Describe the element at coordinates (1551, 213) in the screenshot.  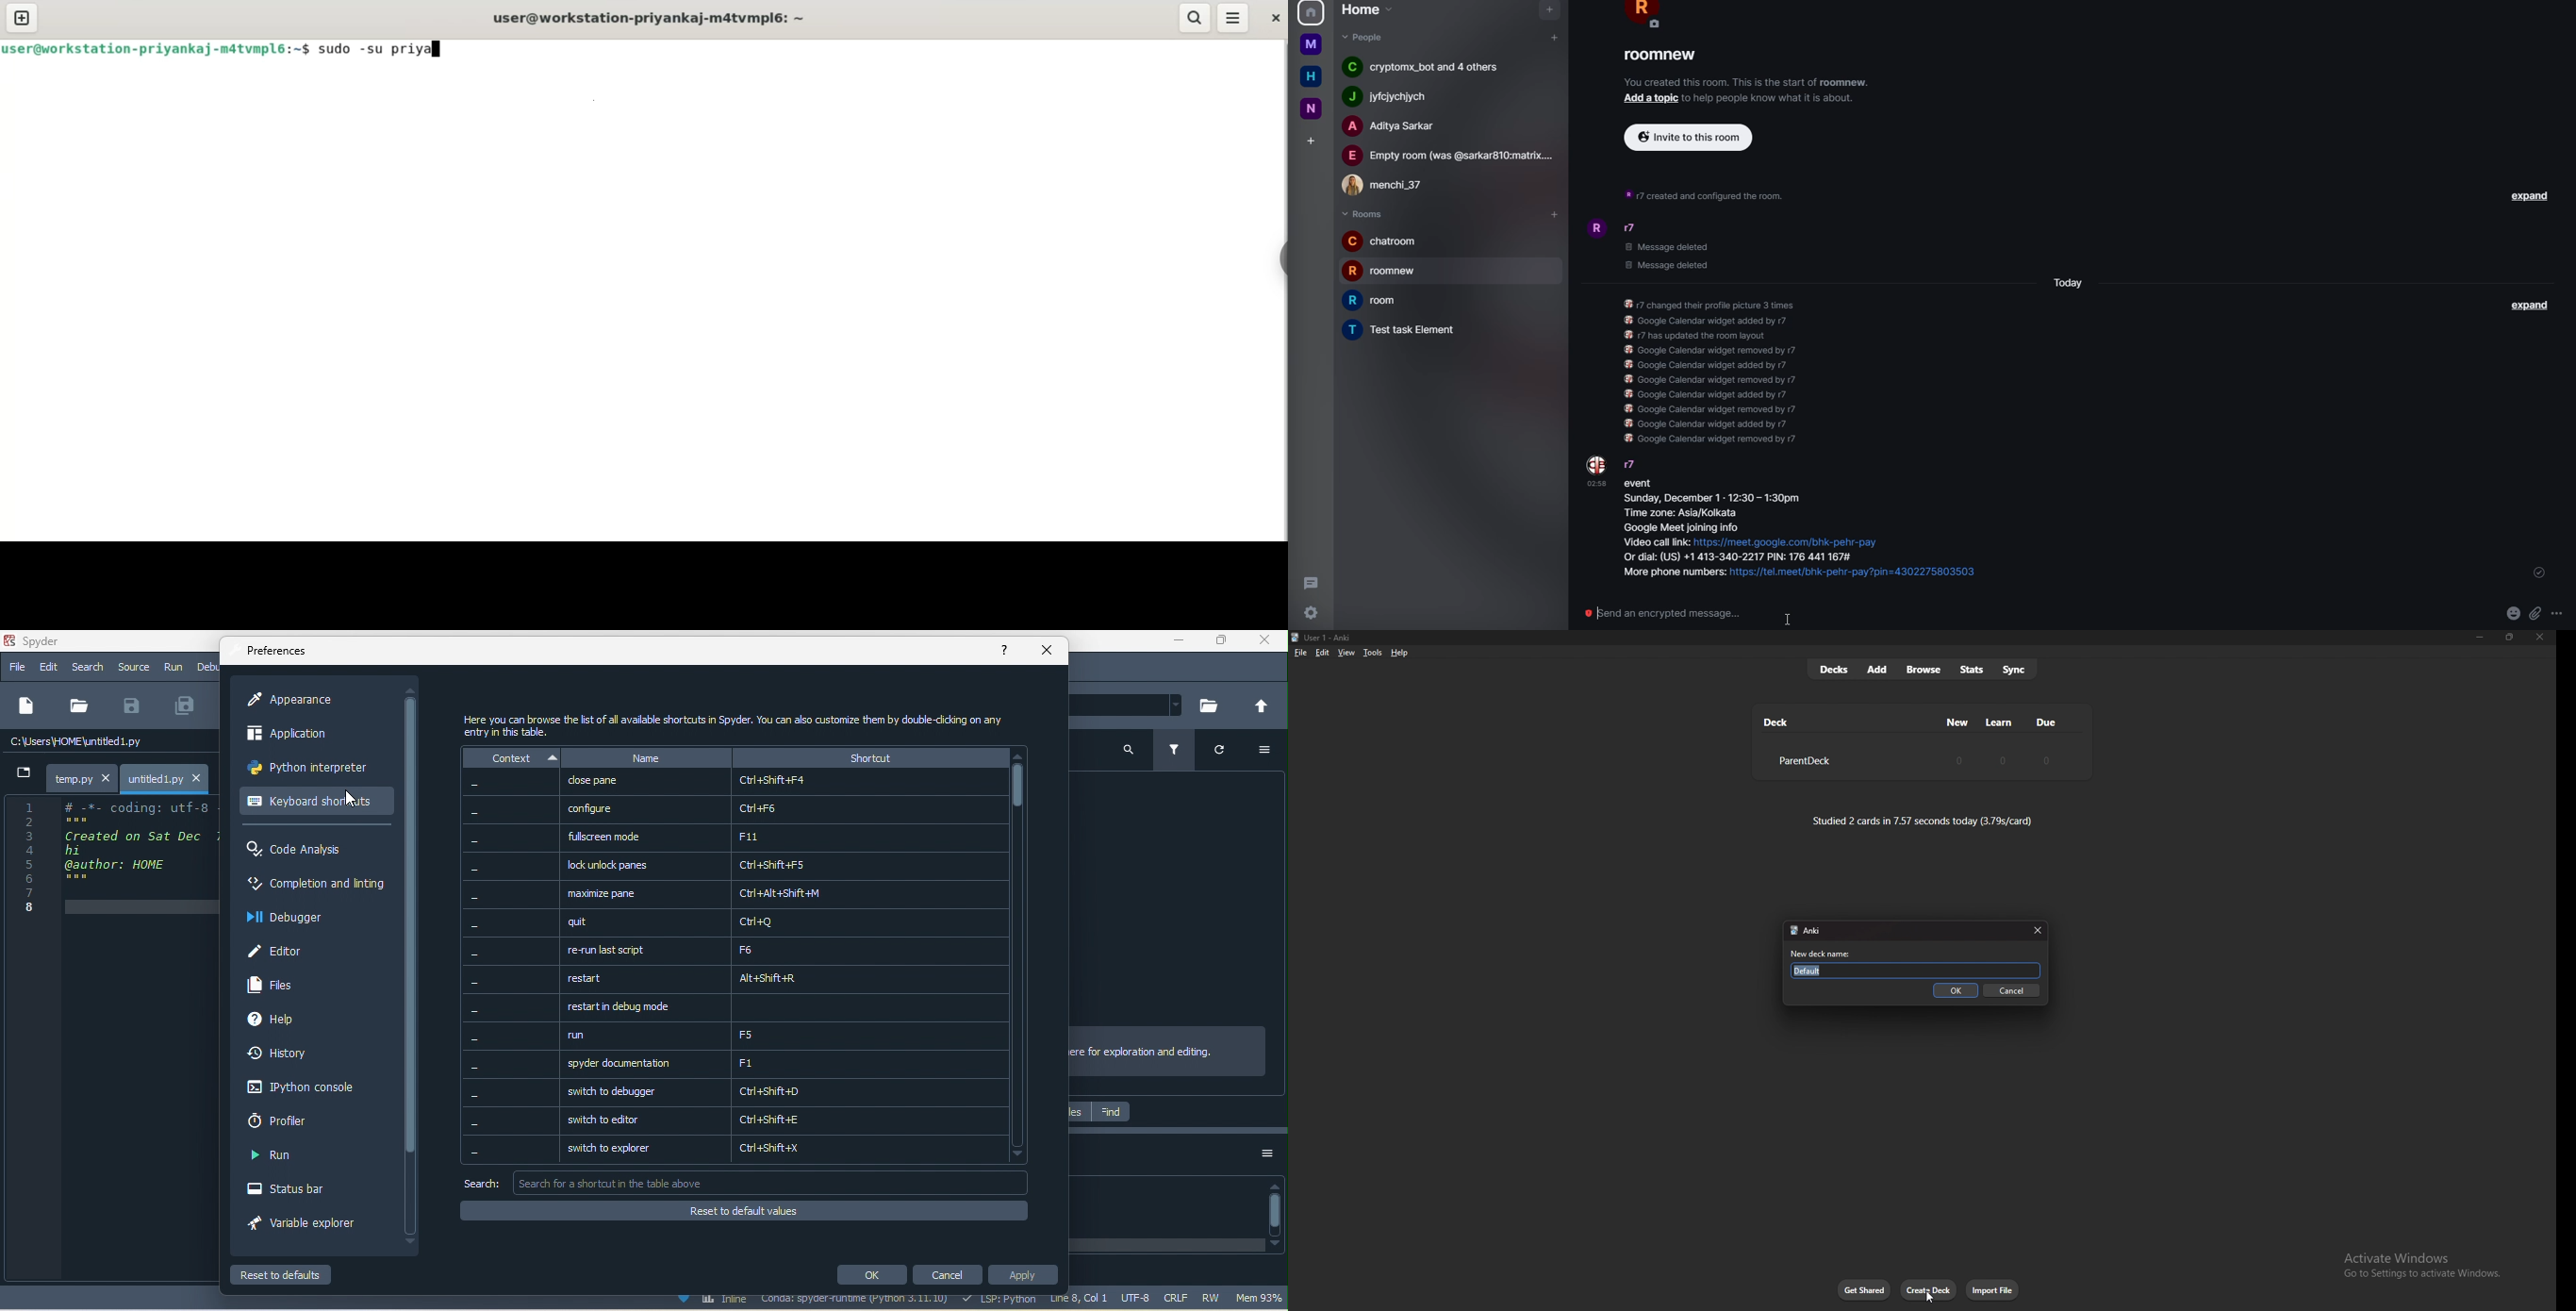
I see `add` at that location.